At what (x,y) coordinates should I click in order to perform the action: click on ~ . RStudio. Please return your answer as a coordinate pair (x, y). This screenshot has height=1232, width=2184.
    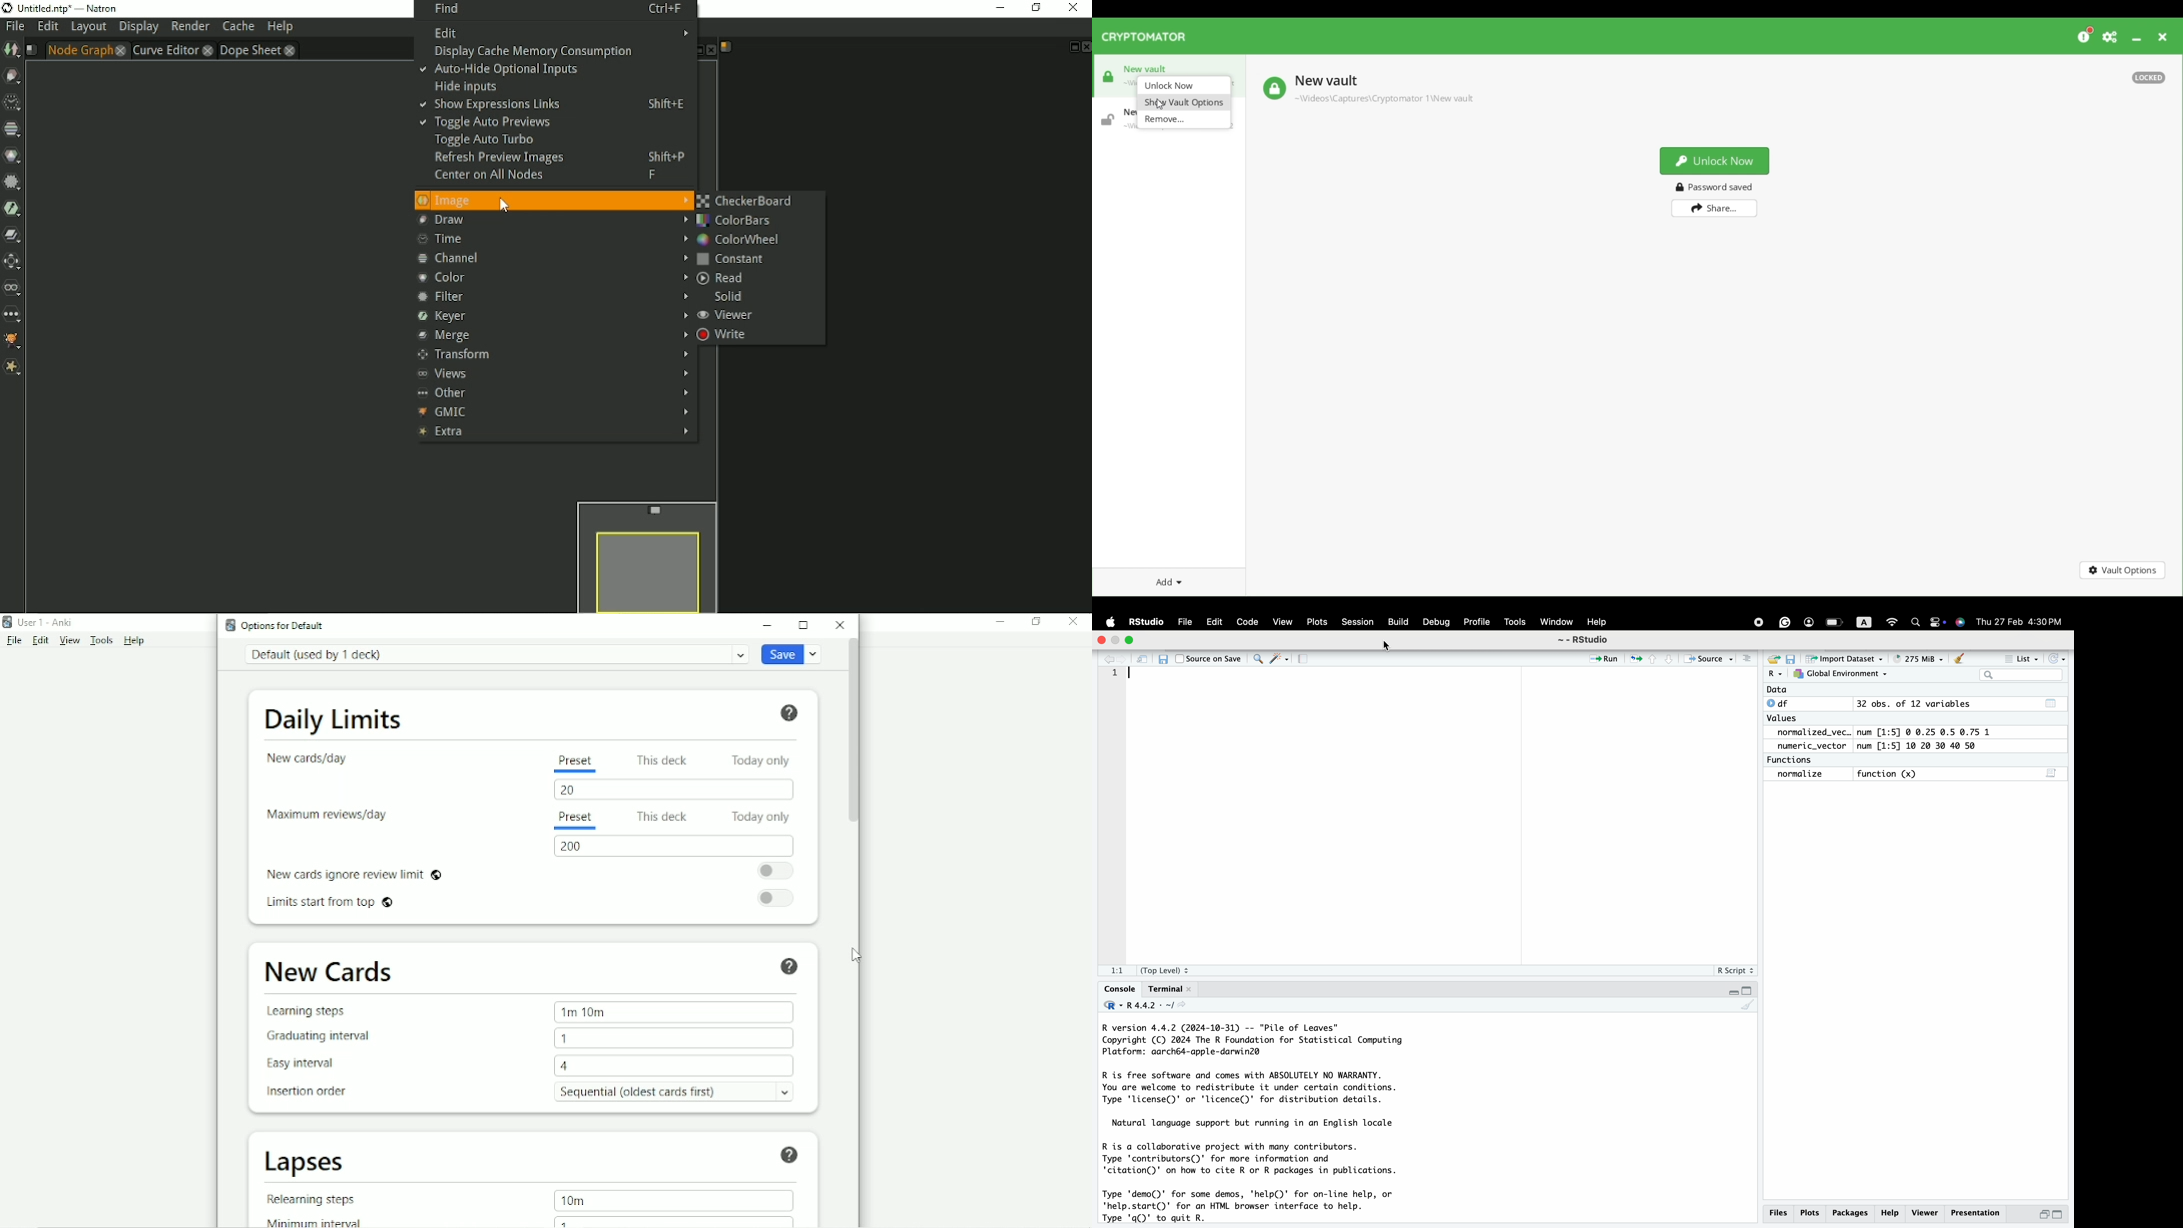
    Looking at the image, I should click on (1588, 640).